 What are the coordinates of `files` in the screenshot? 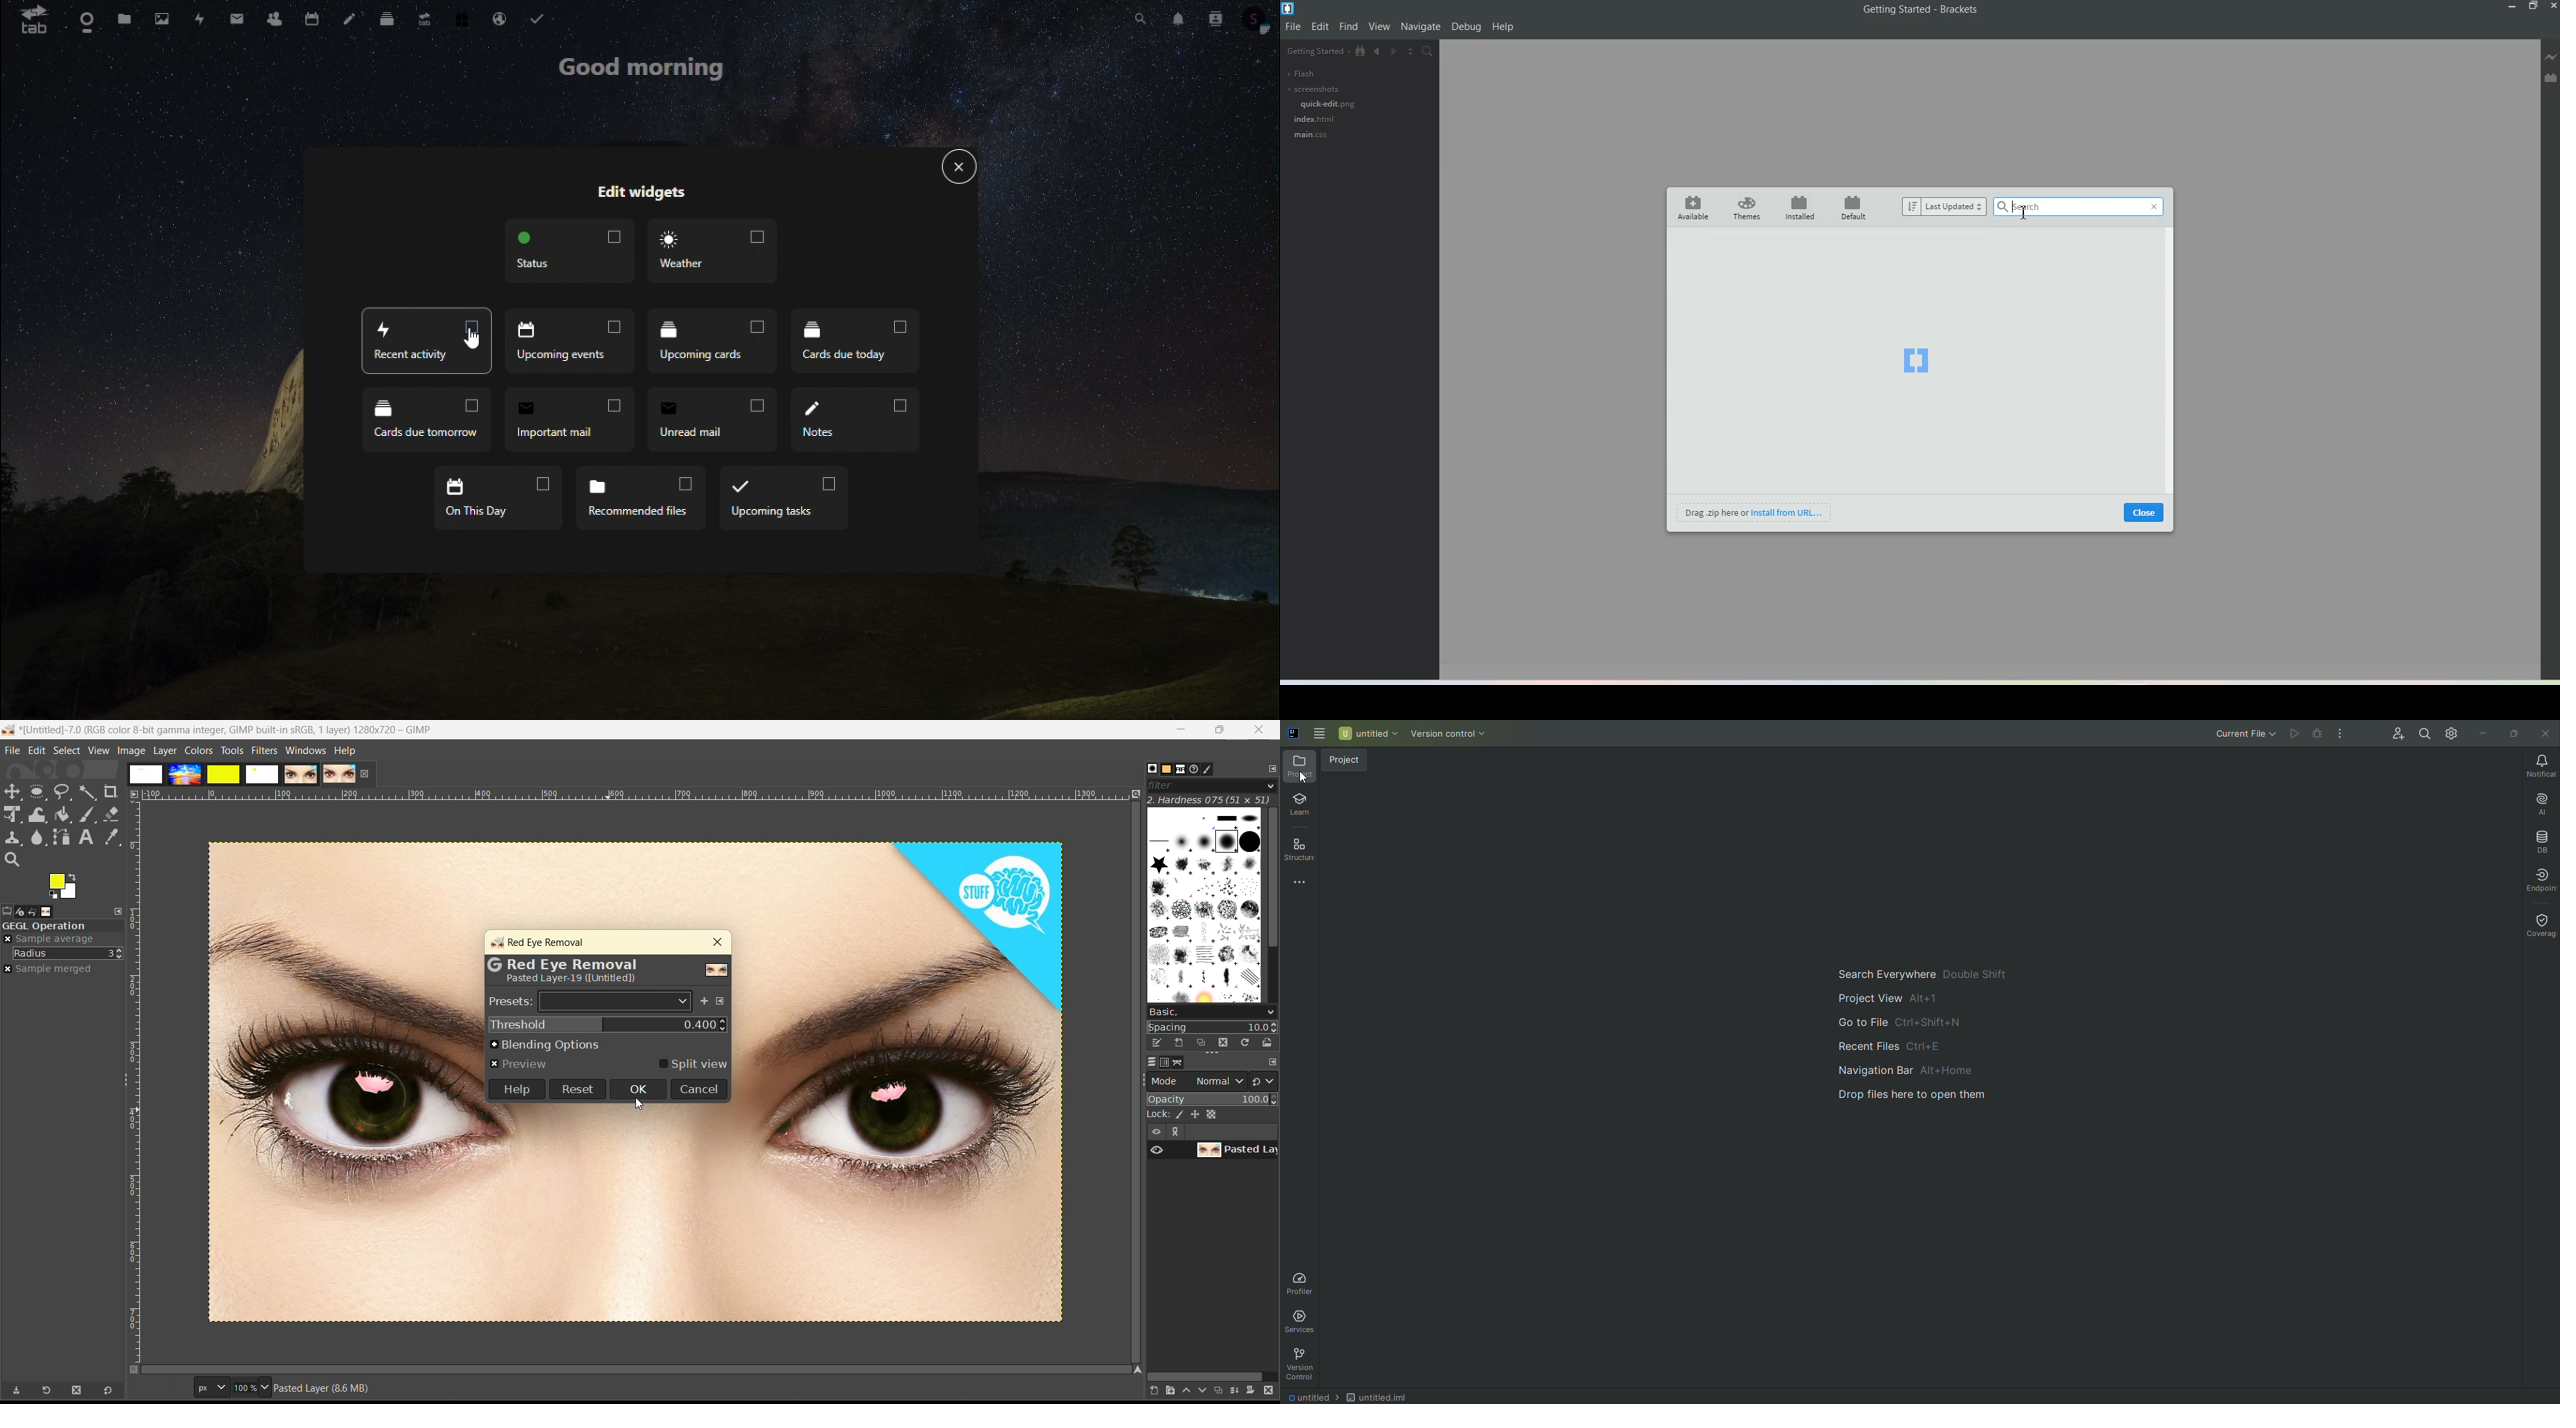 It's located at (124, 20).